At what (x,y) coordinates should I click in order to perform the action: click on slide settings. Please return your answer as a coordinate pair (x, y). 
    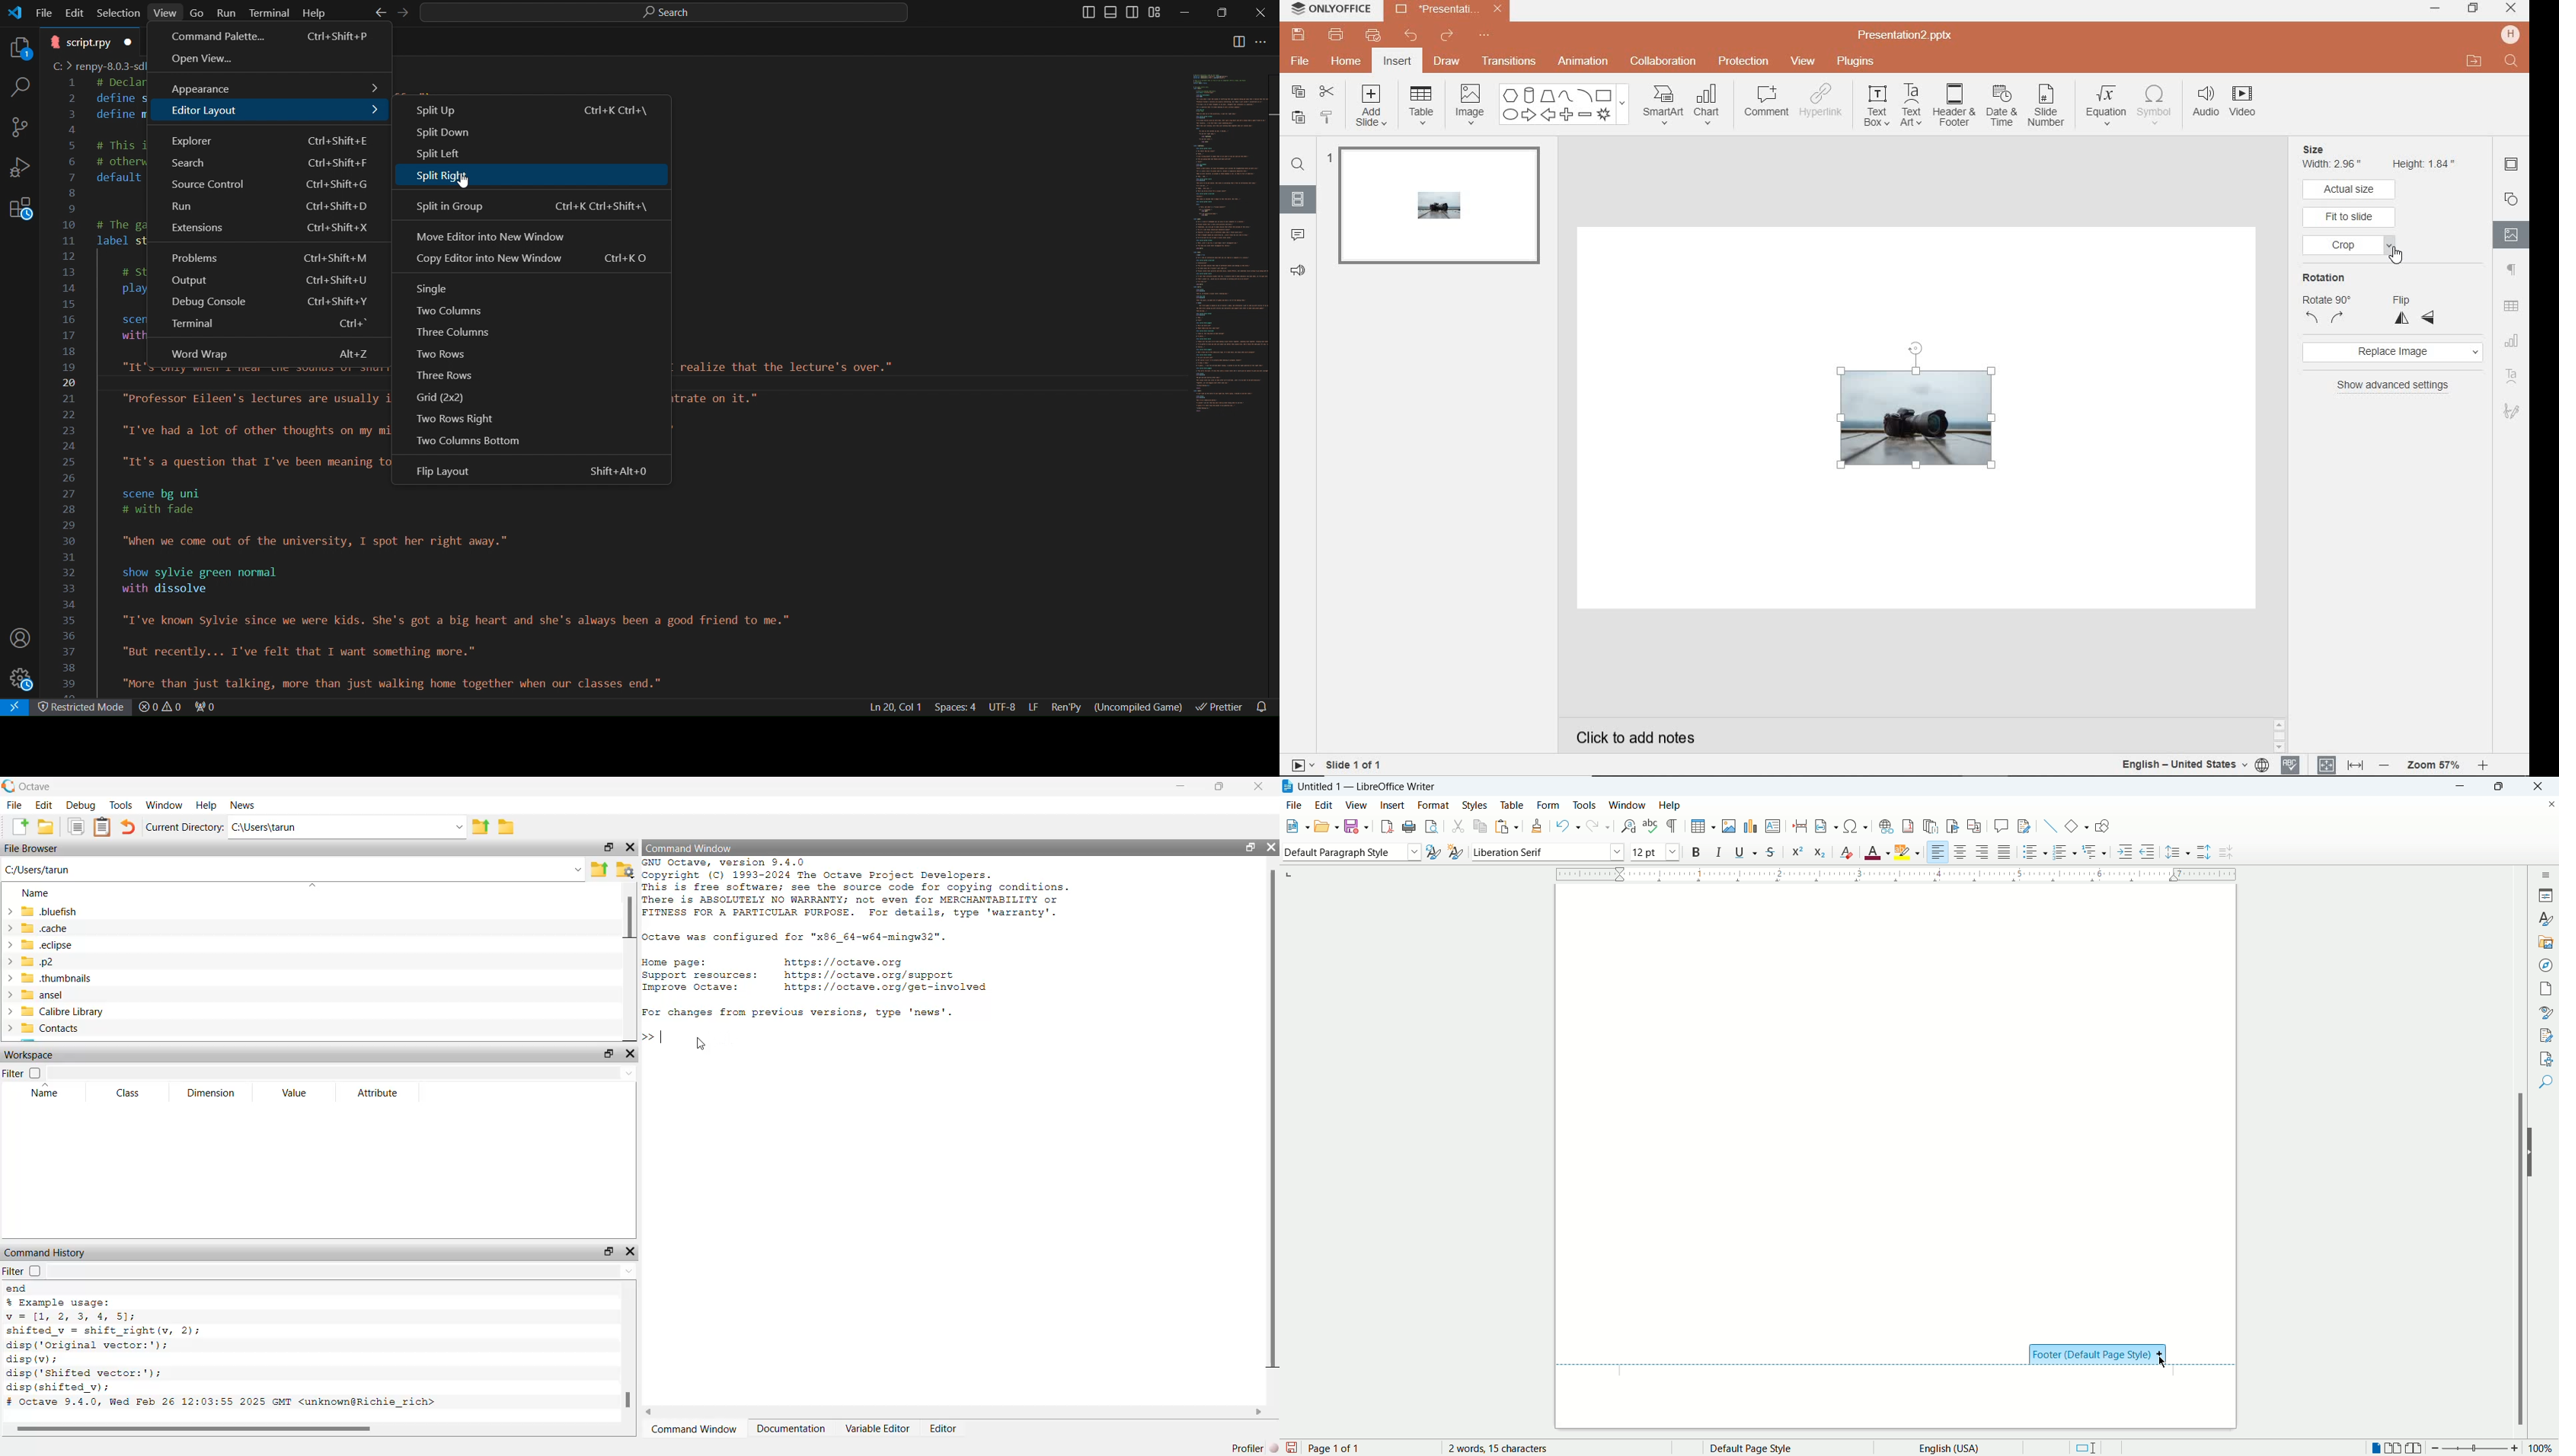
    Looking at the image, I should click on (2512, 167).